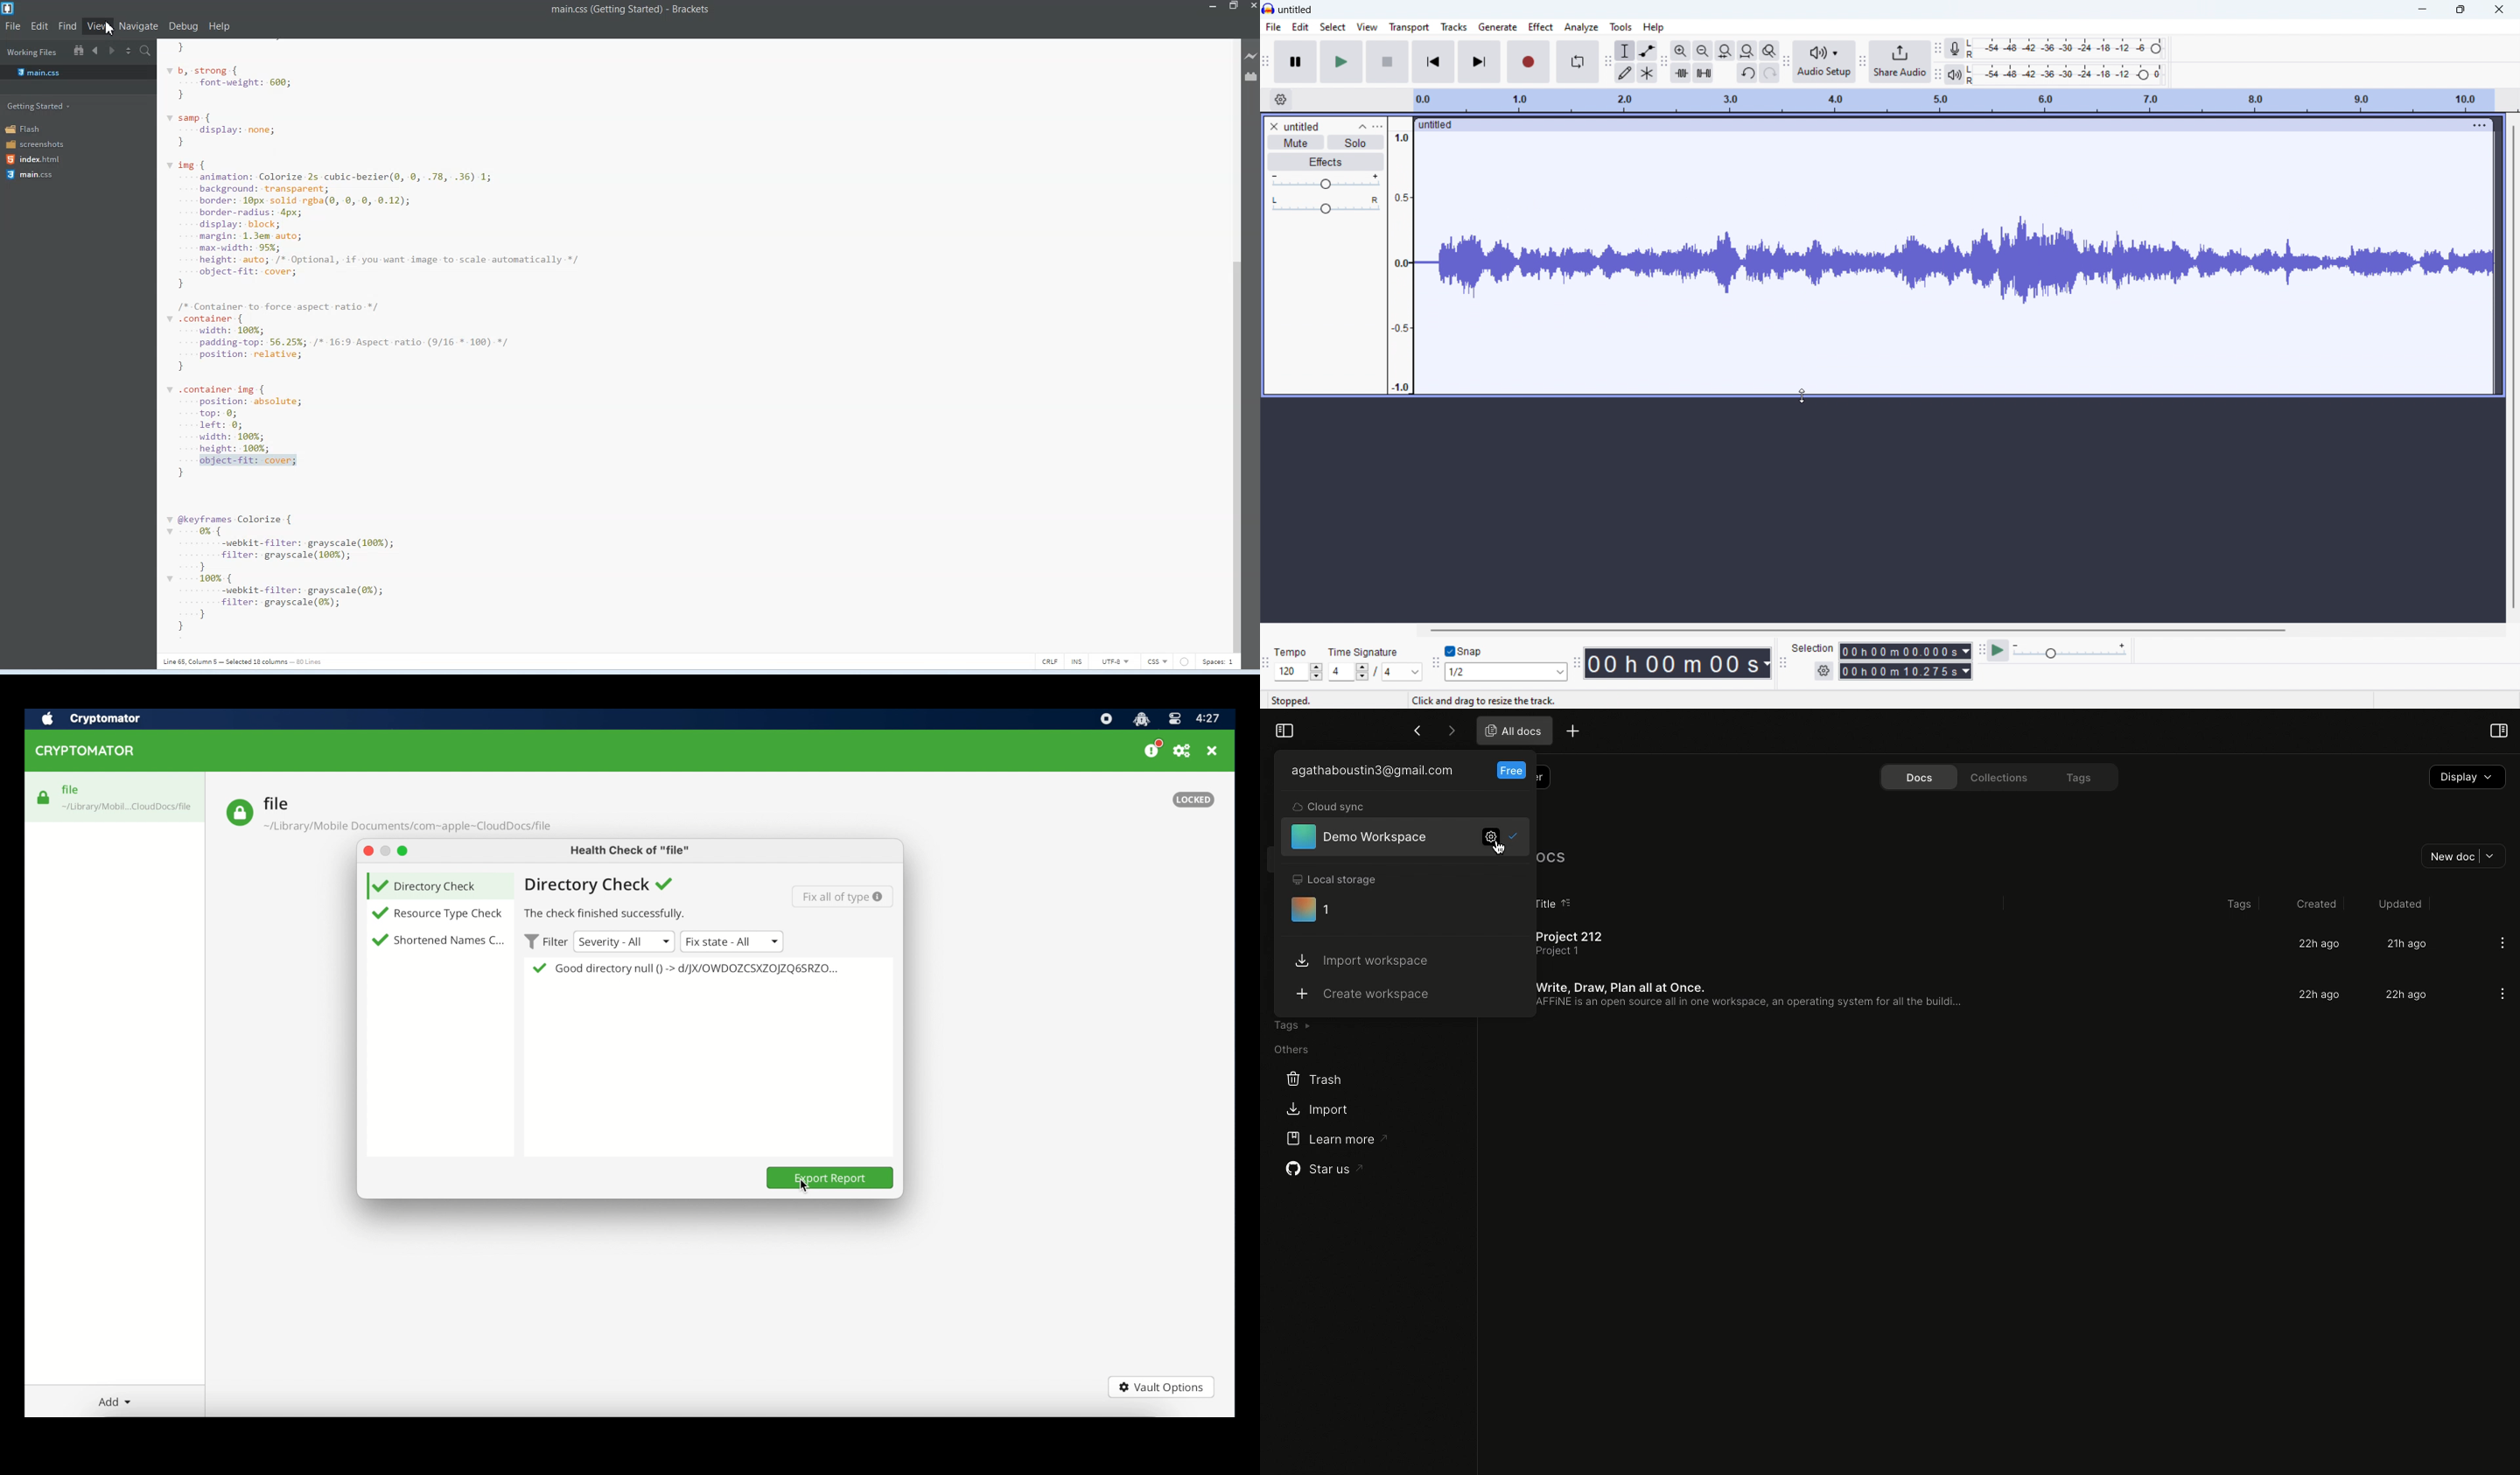  What do you see at coordinates (111, 51) in the screenshot?
I see `Navigate Forwards` at bounding box center [111, 51].